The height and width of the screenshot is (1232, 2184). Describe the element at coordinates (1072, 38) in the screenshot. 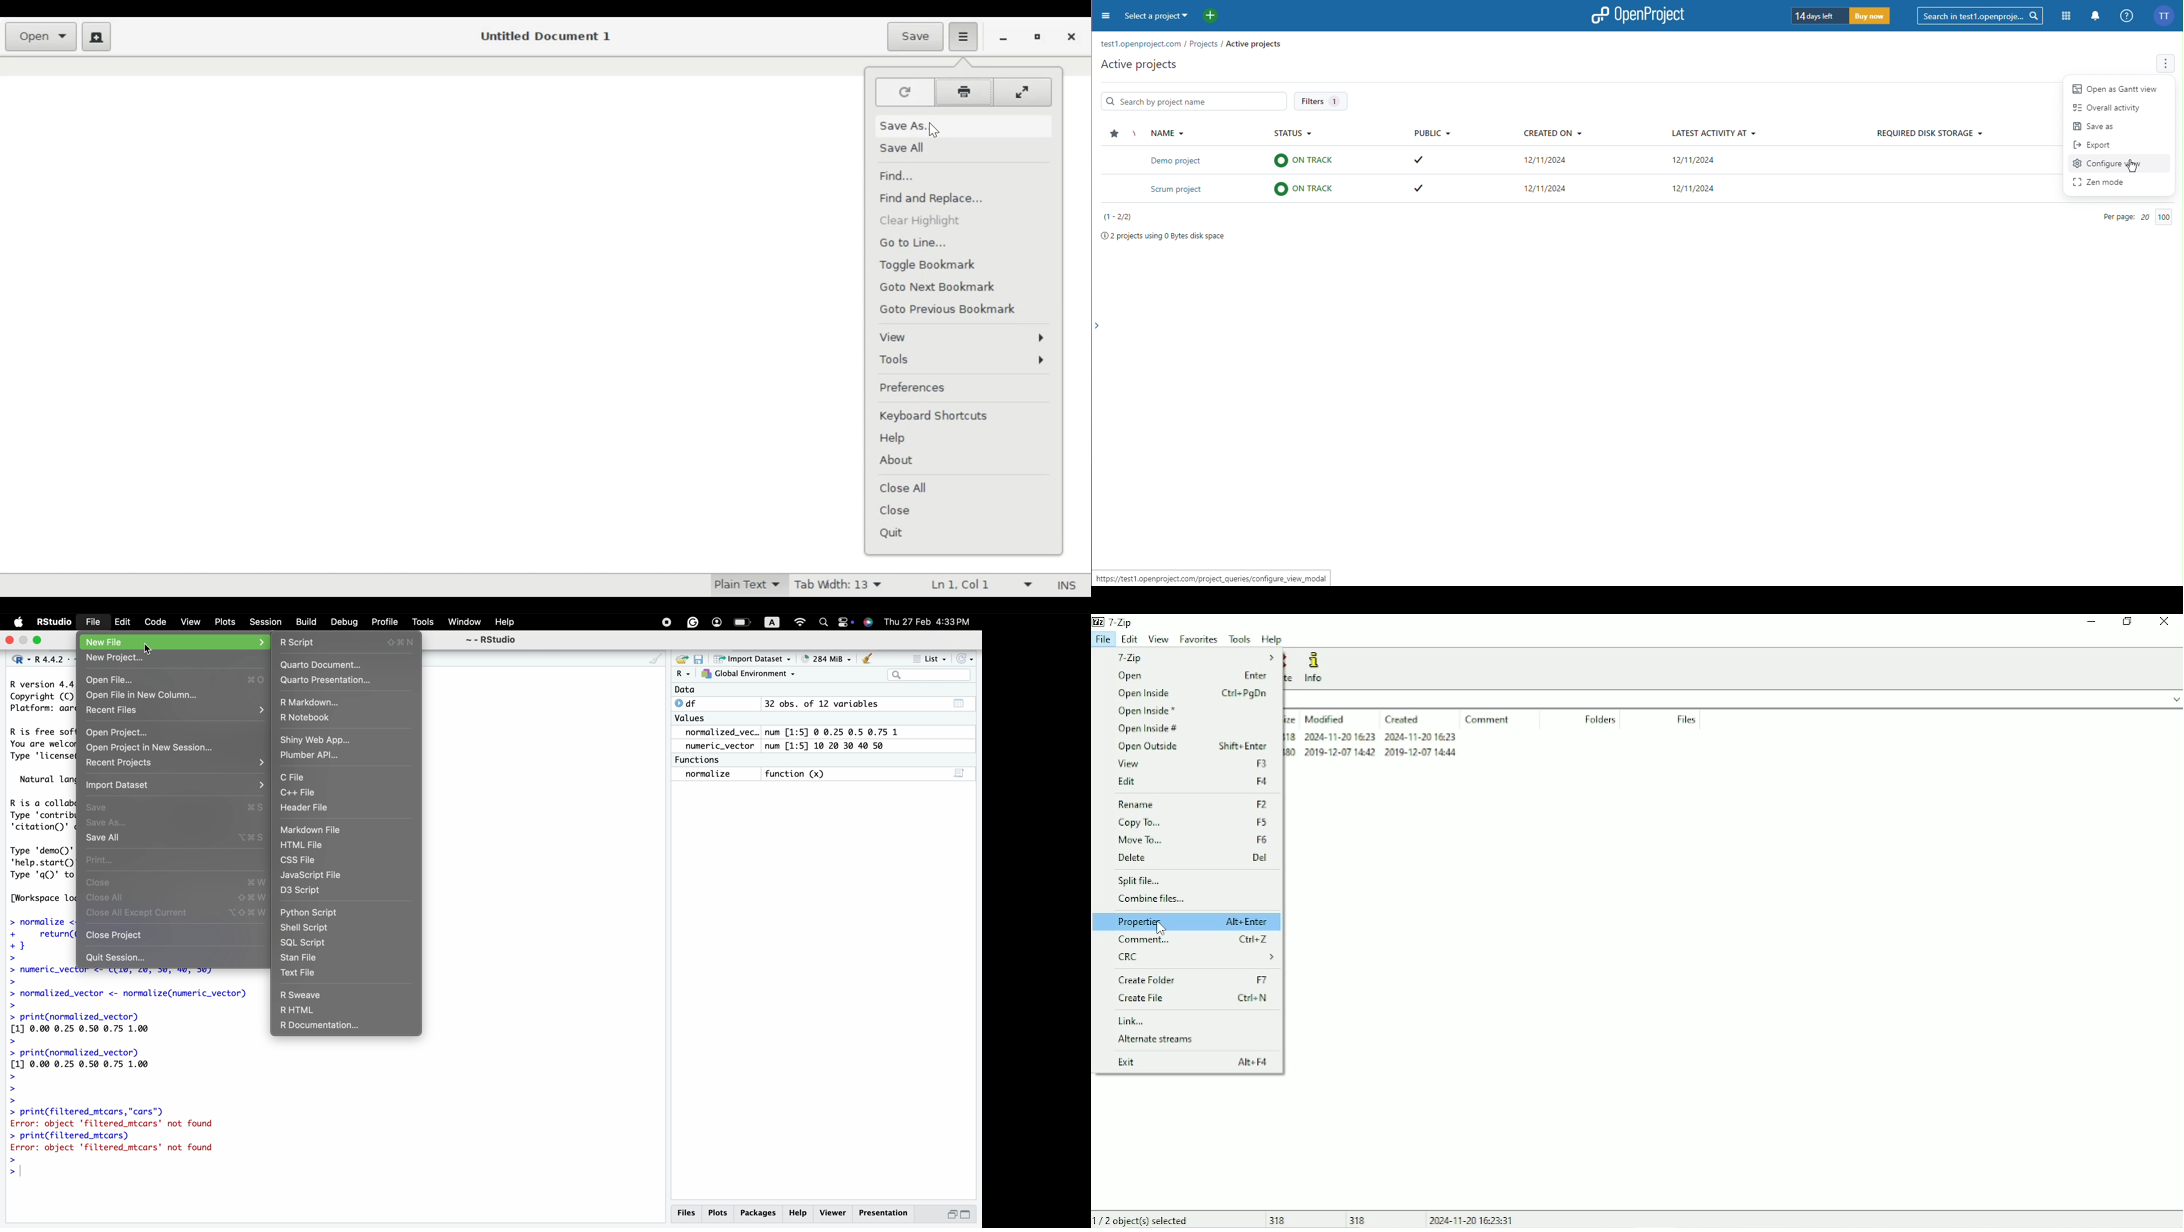

I see `Close` at that location.